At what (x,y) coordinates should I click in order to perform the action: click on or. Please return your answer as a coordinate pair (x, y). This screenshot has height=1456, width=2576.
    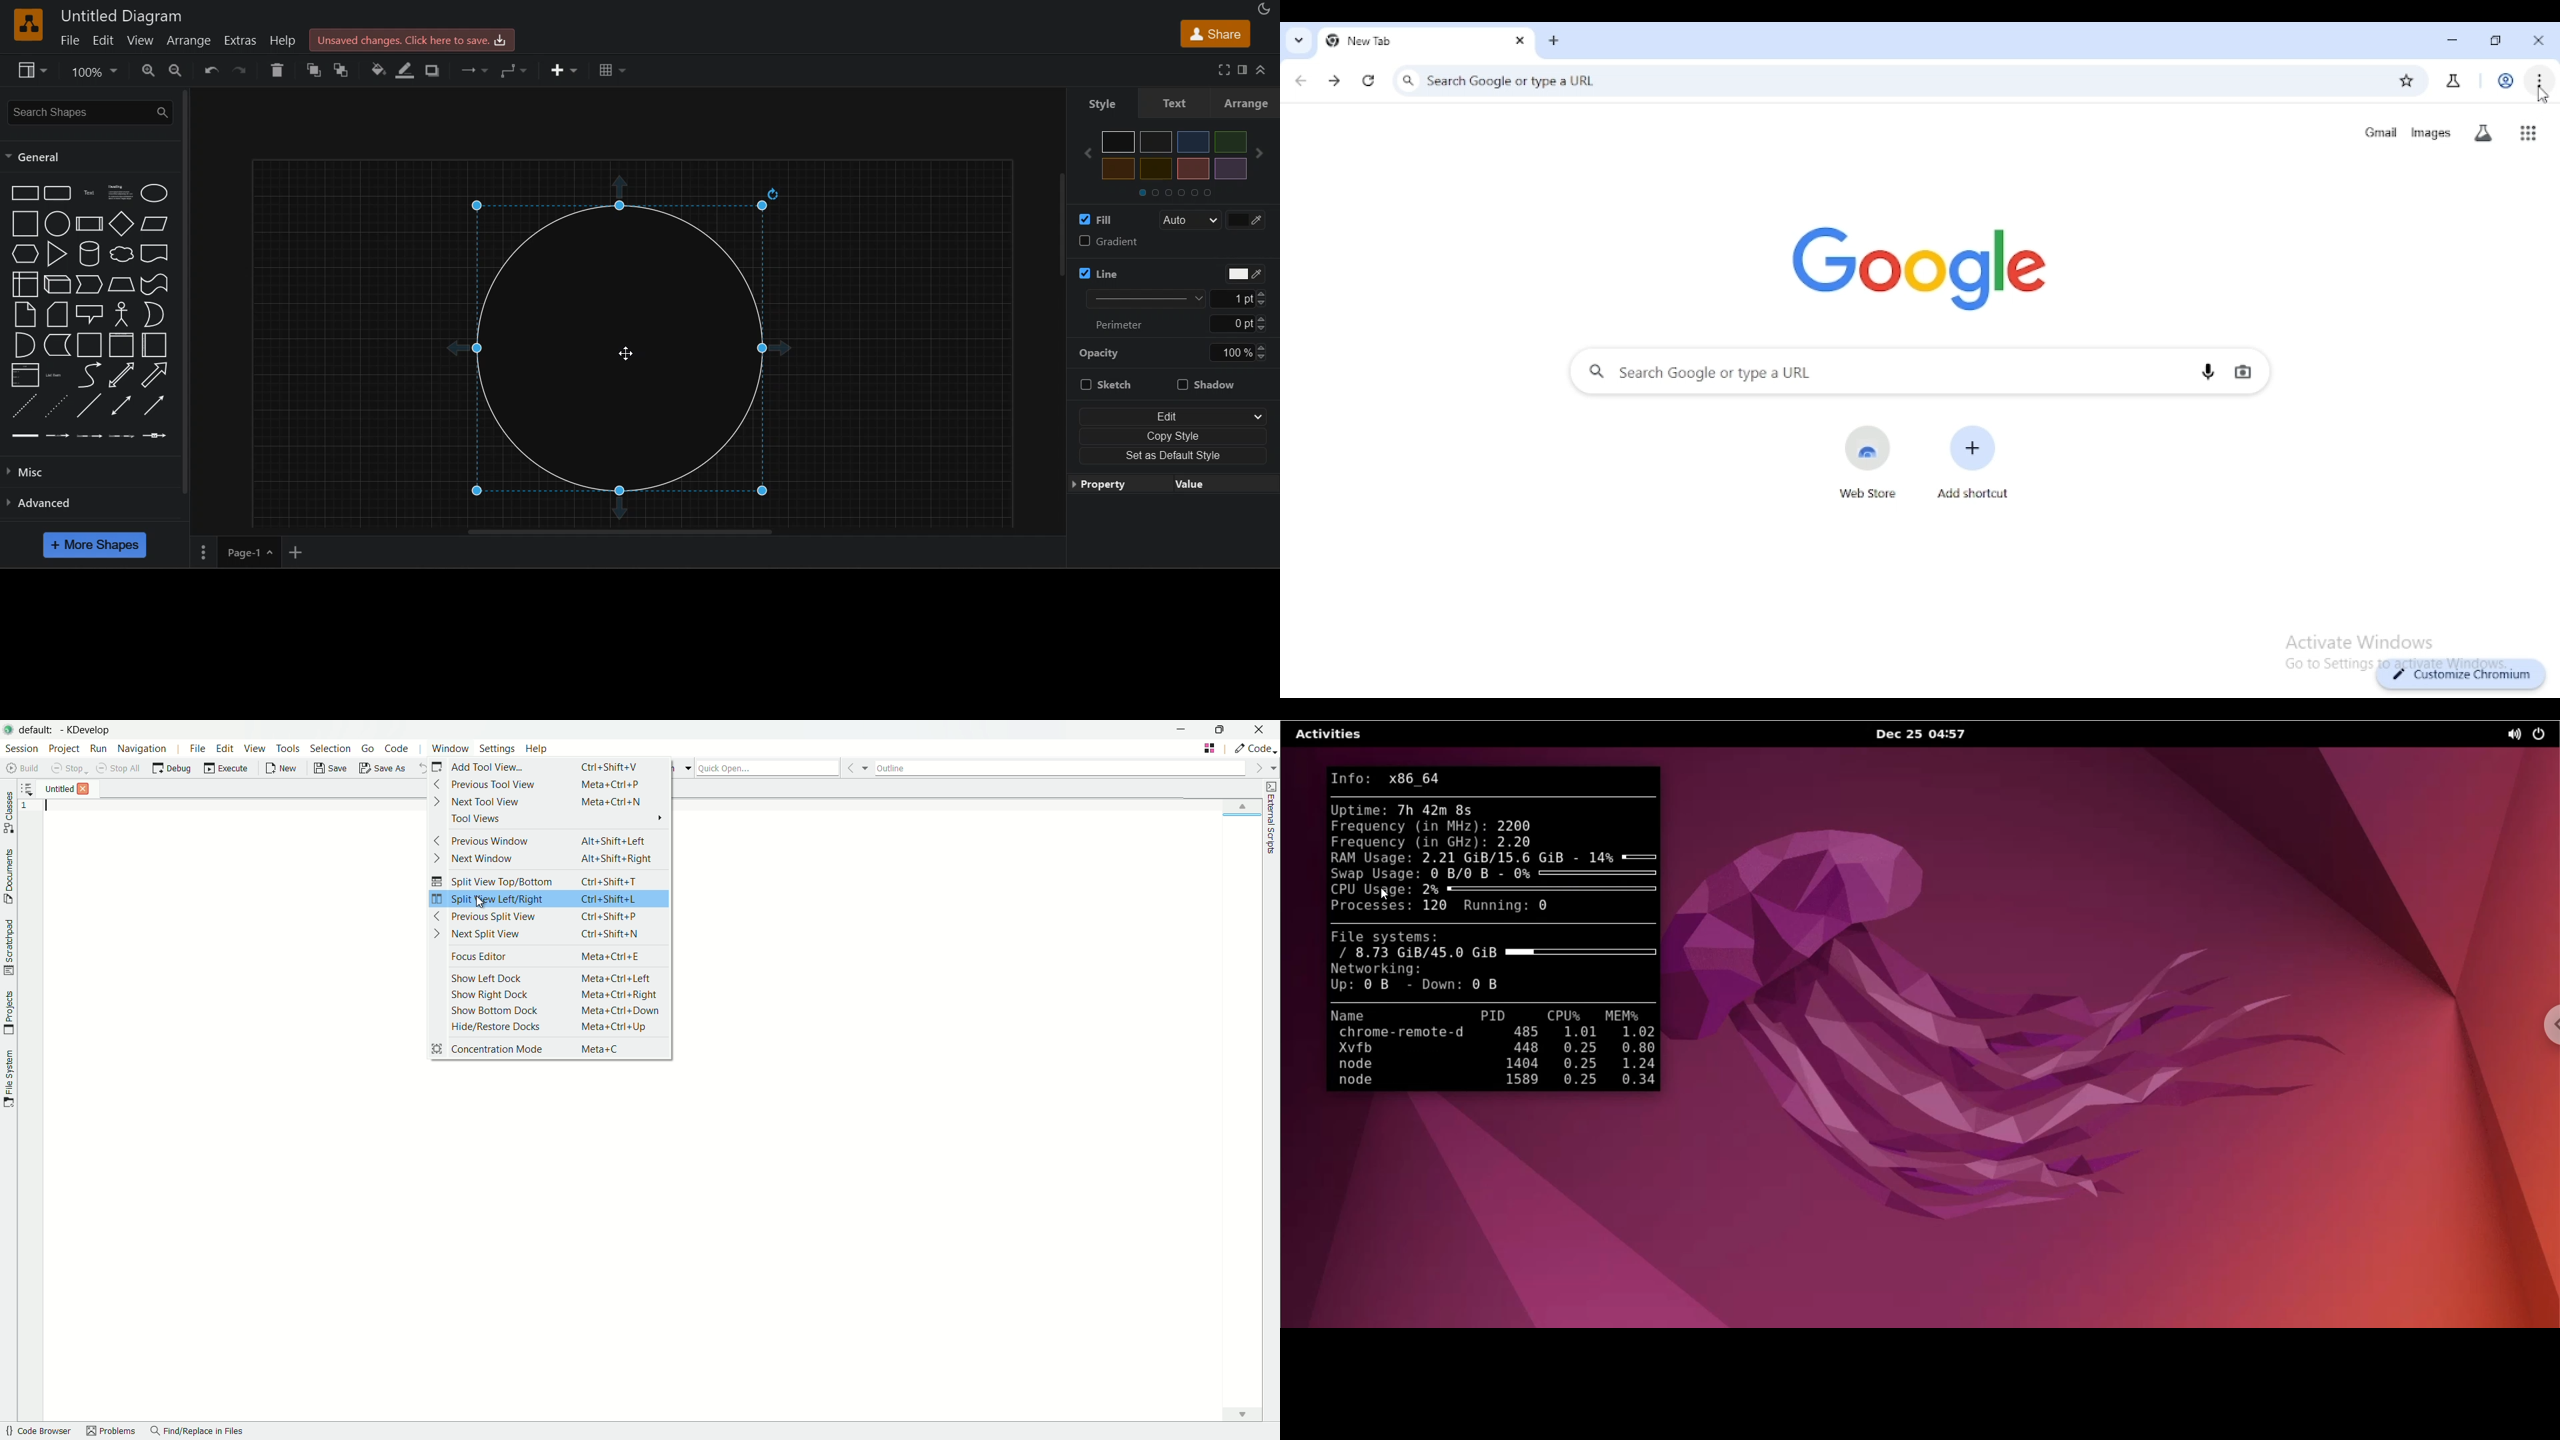
    Looking at the image, I should click on (159, 314).